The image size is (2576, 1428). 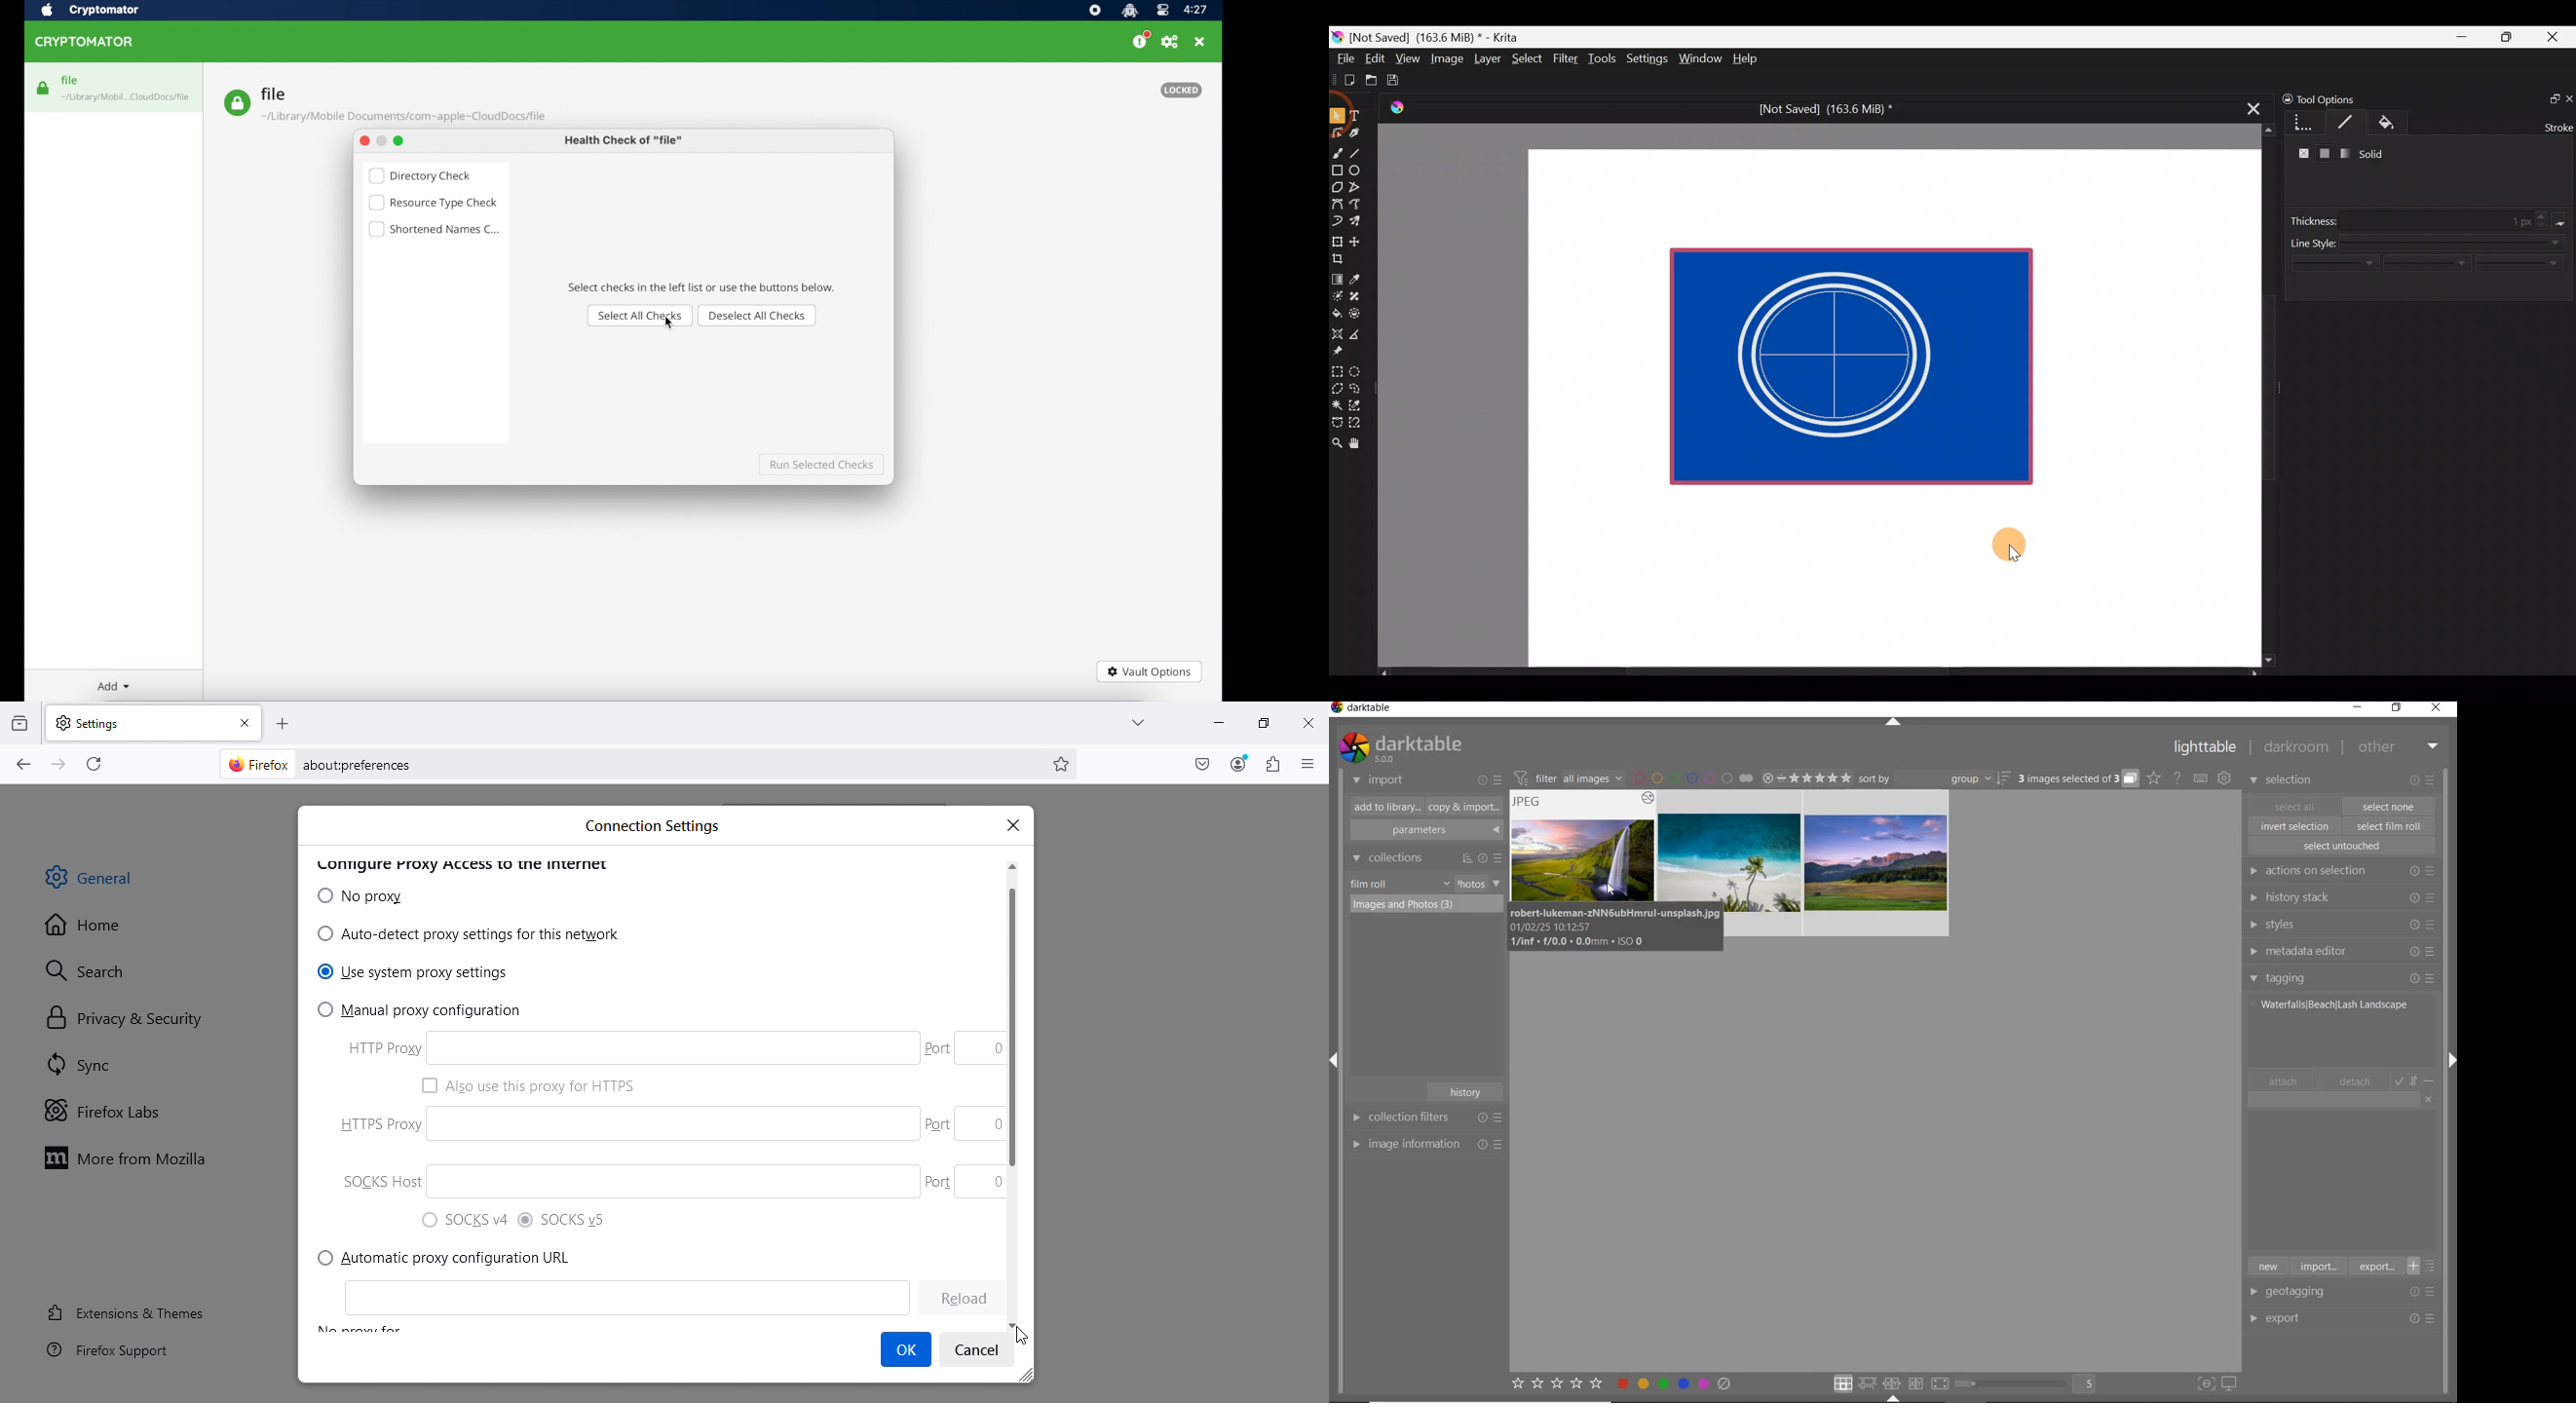 What do you see at coordinates (1337, 421) in the screenshot?
I see `Bezier curve selection tool` at bounding box center [1337, 421].